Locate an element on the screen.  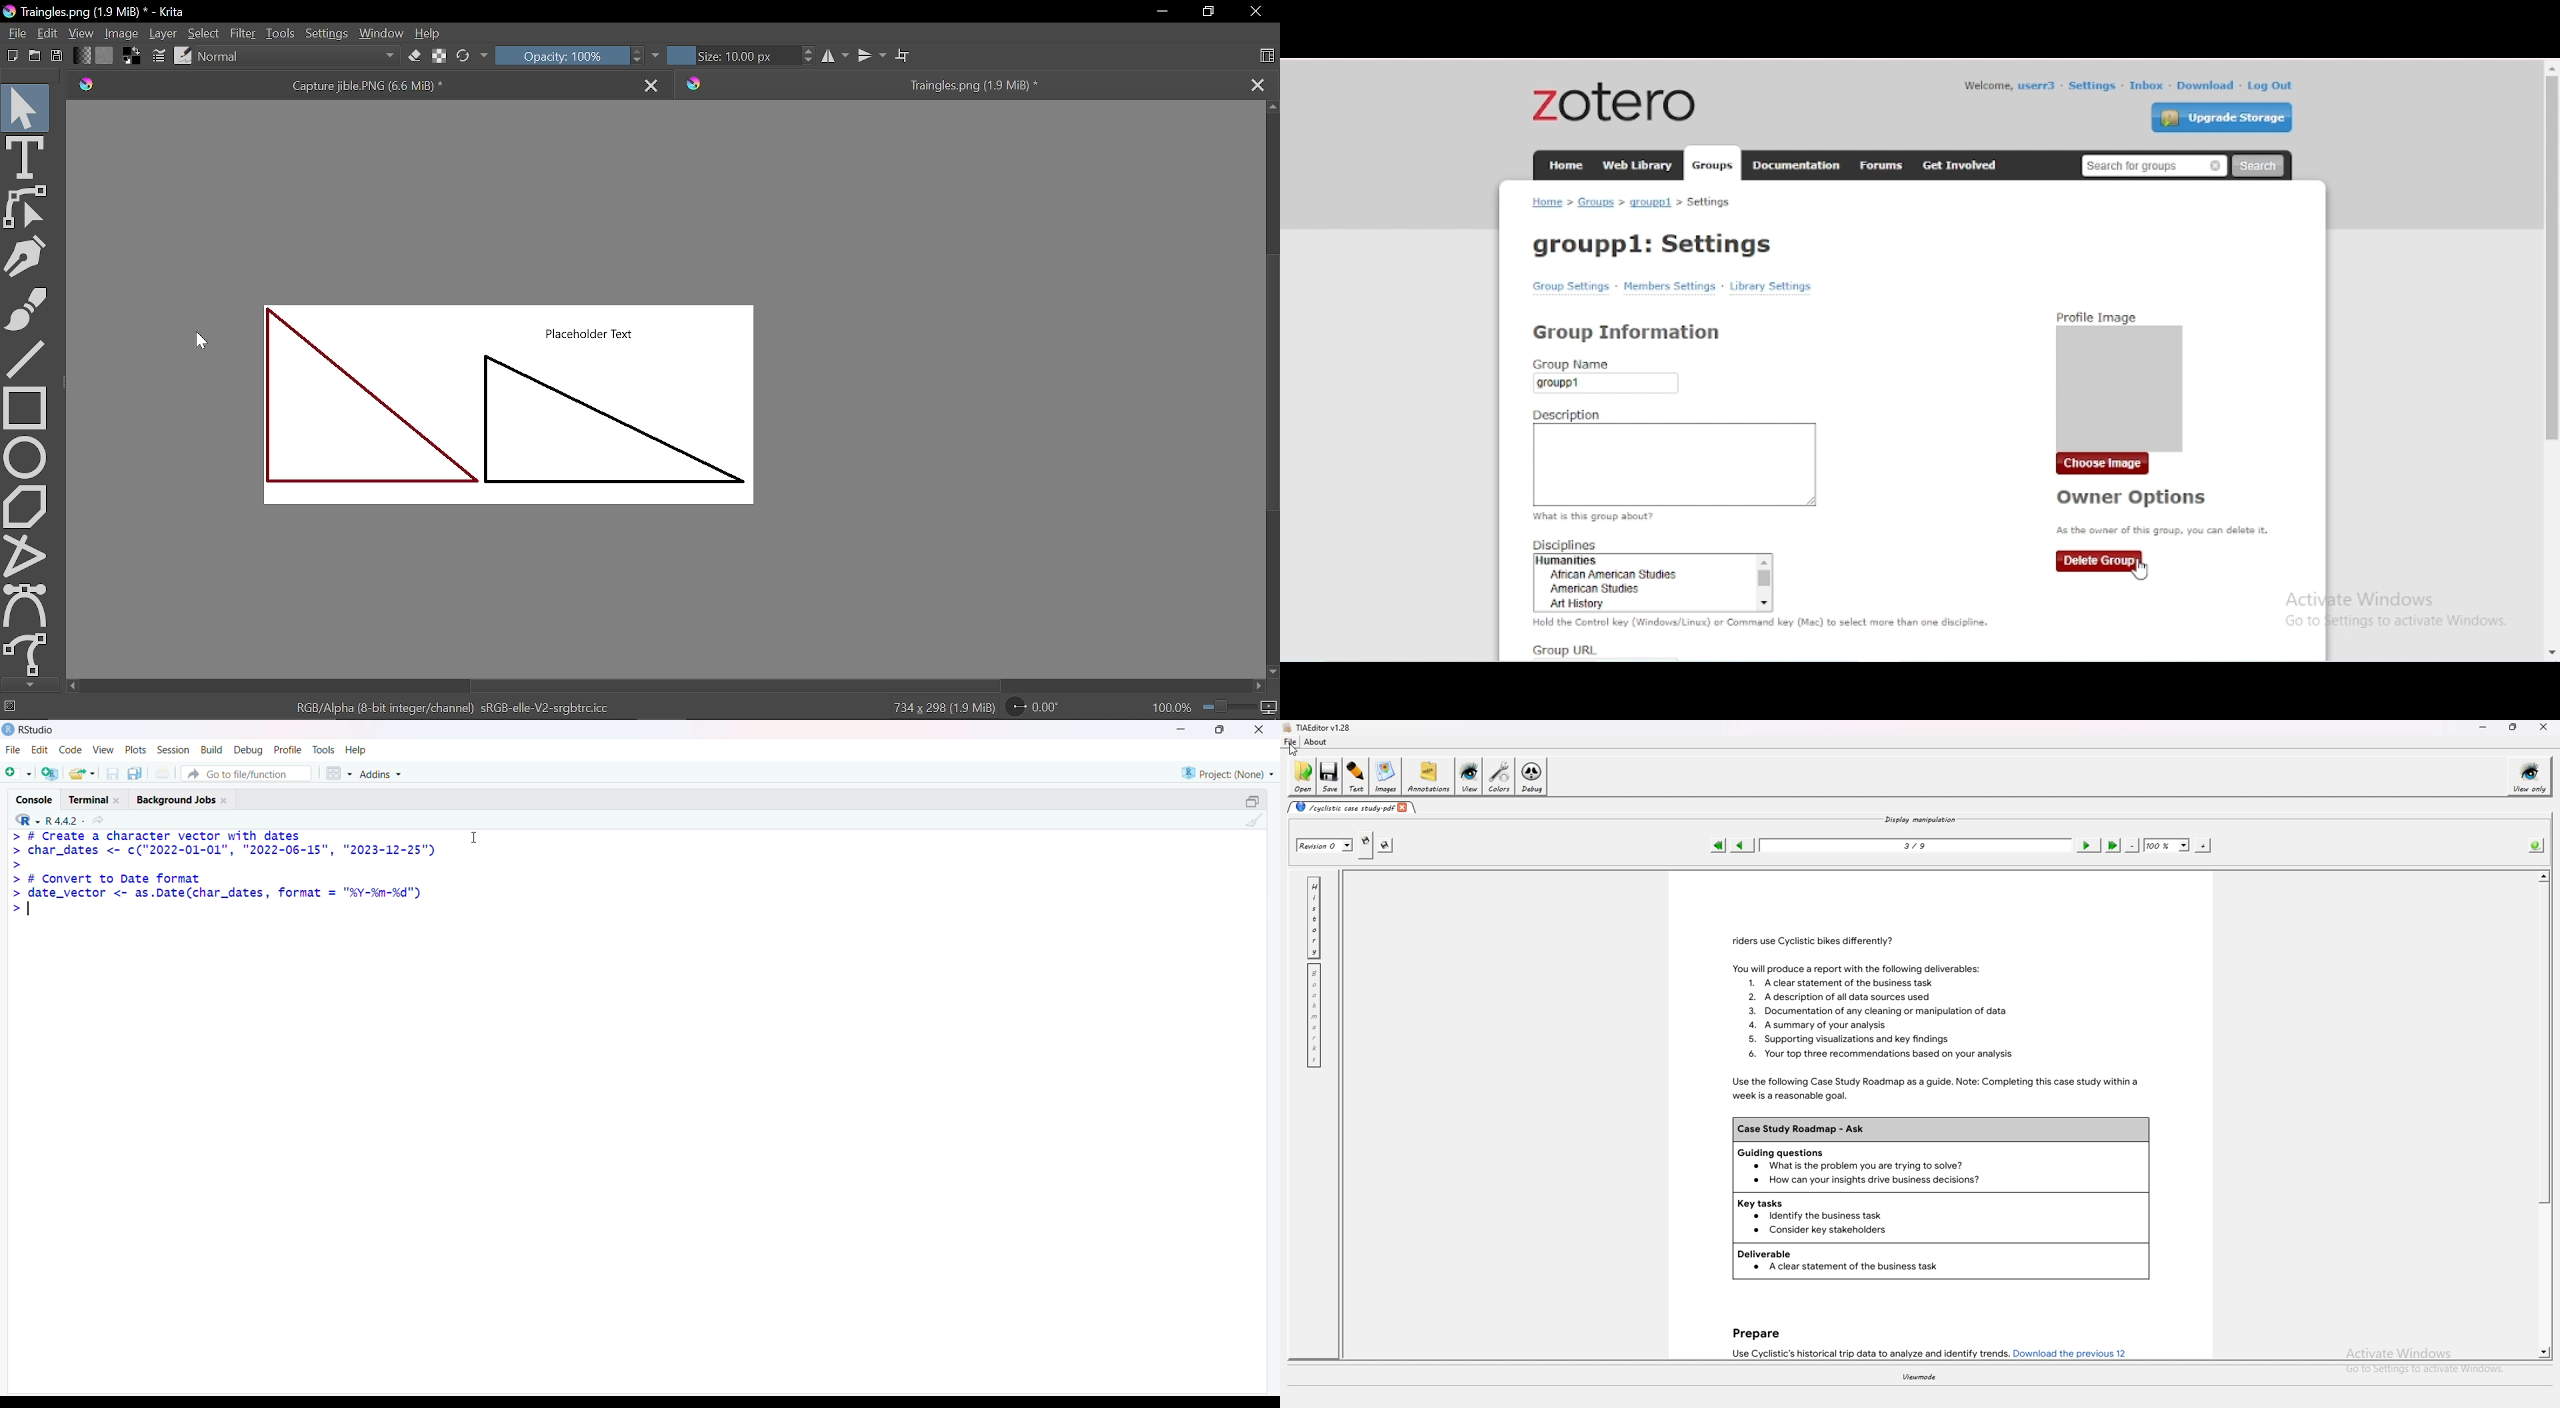
search for groups is located at coordinates (2154, 167).